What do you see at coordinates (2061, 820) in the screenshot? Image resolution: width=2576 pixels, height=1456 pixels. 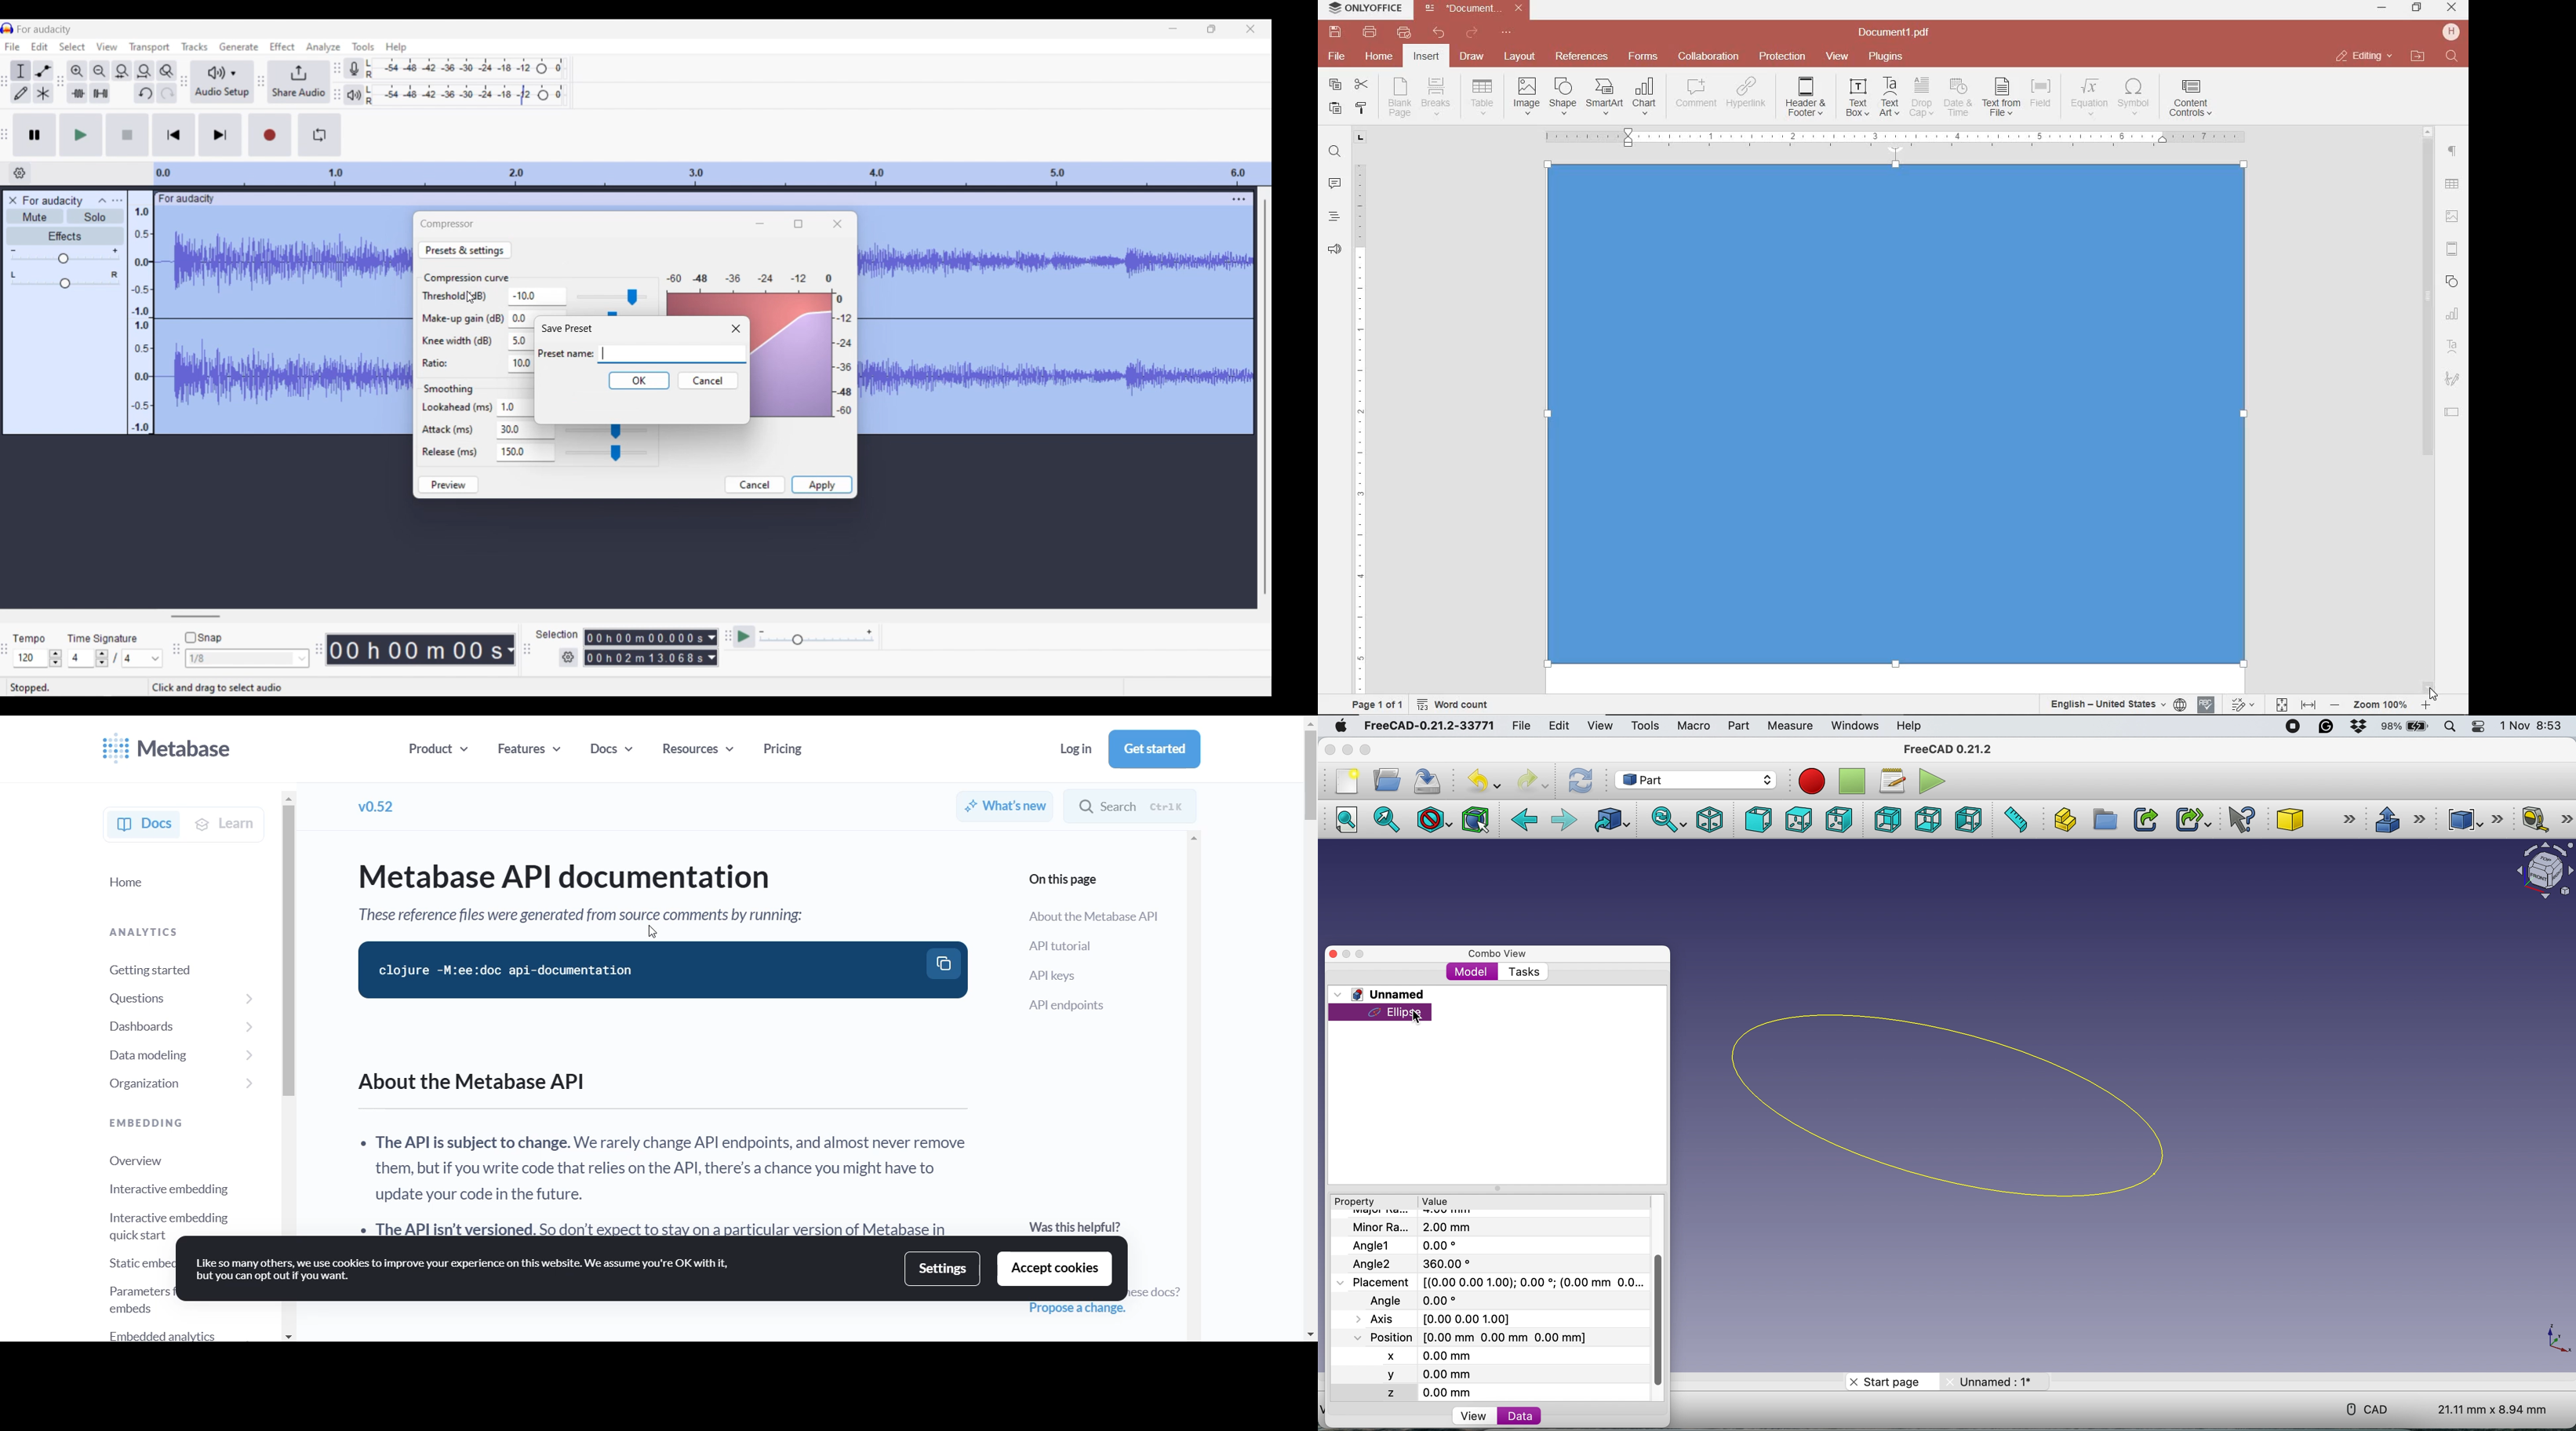 I see `create part` at bounding box center [2061, 820].